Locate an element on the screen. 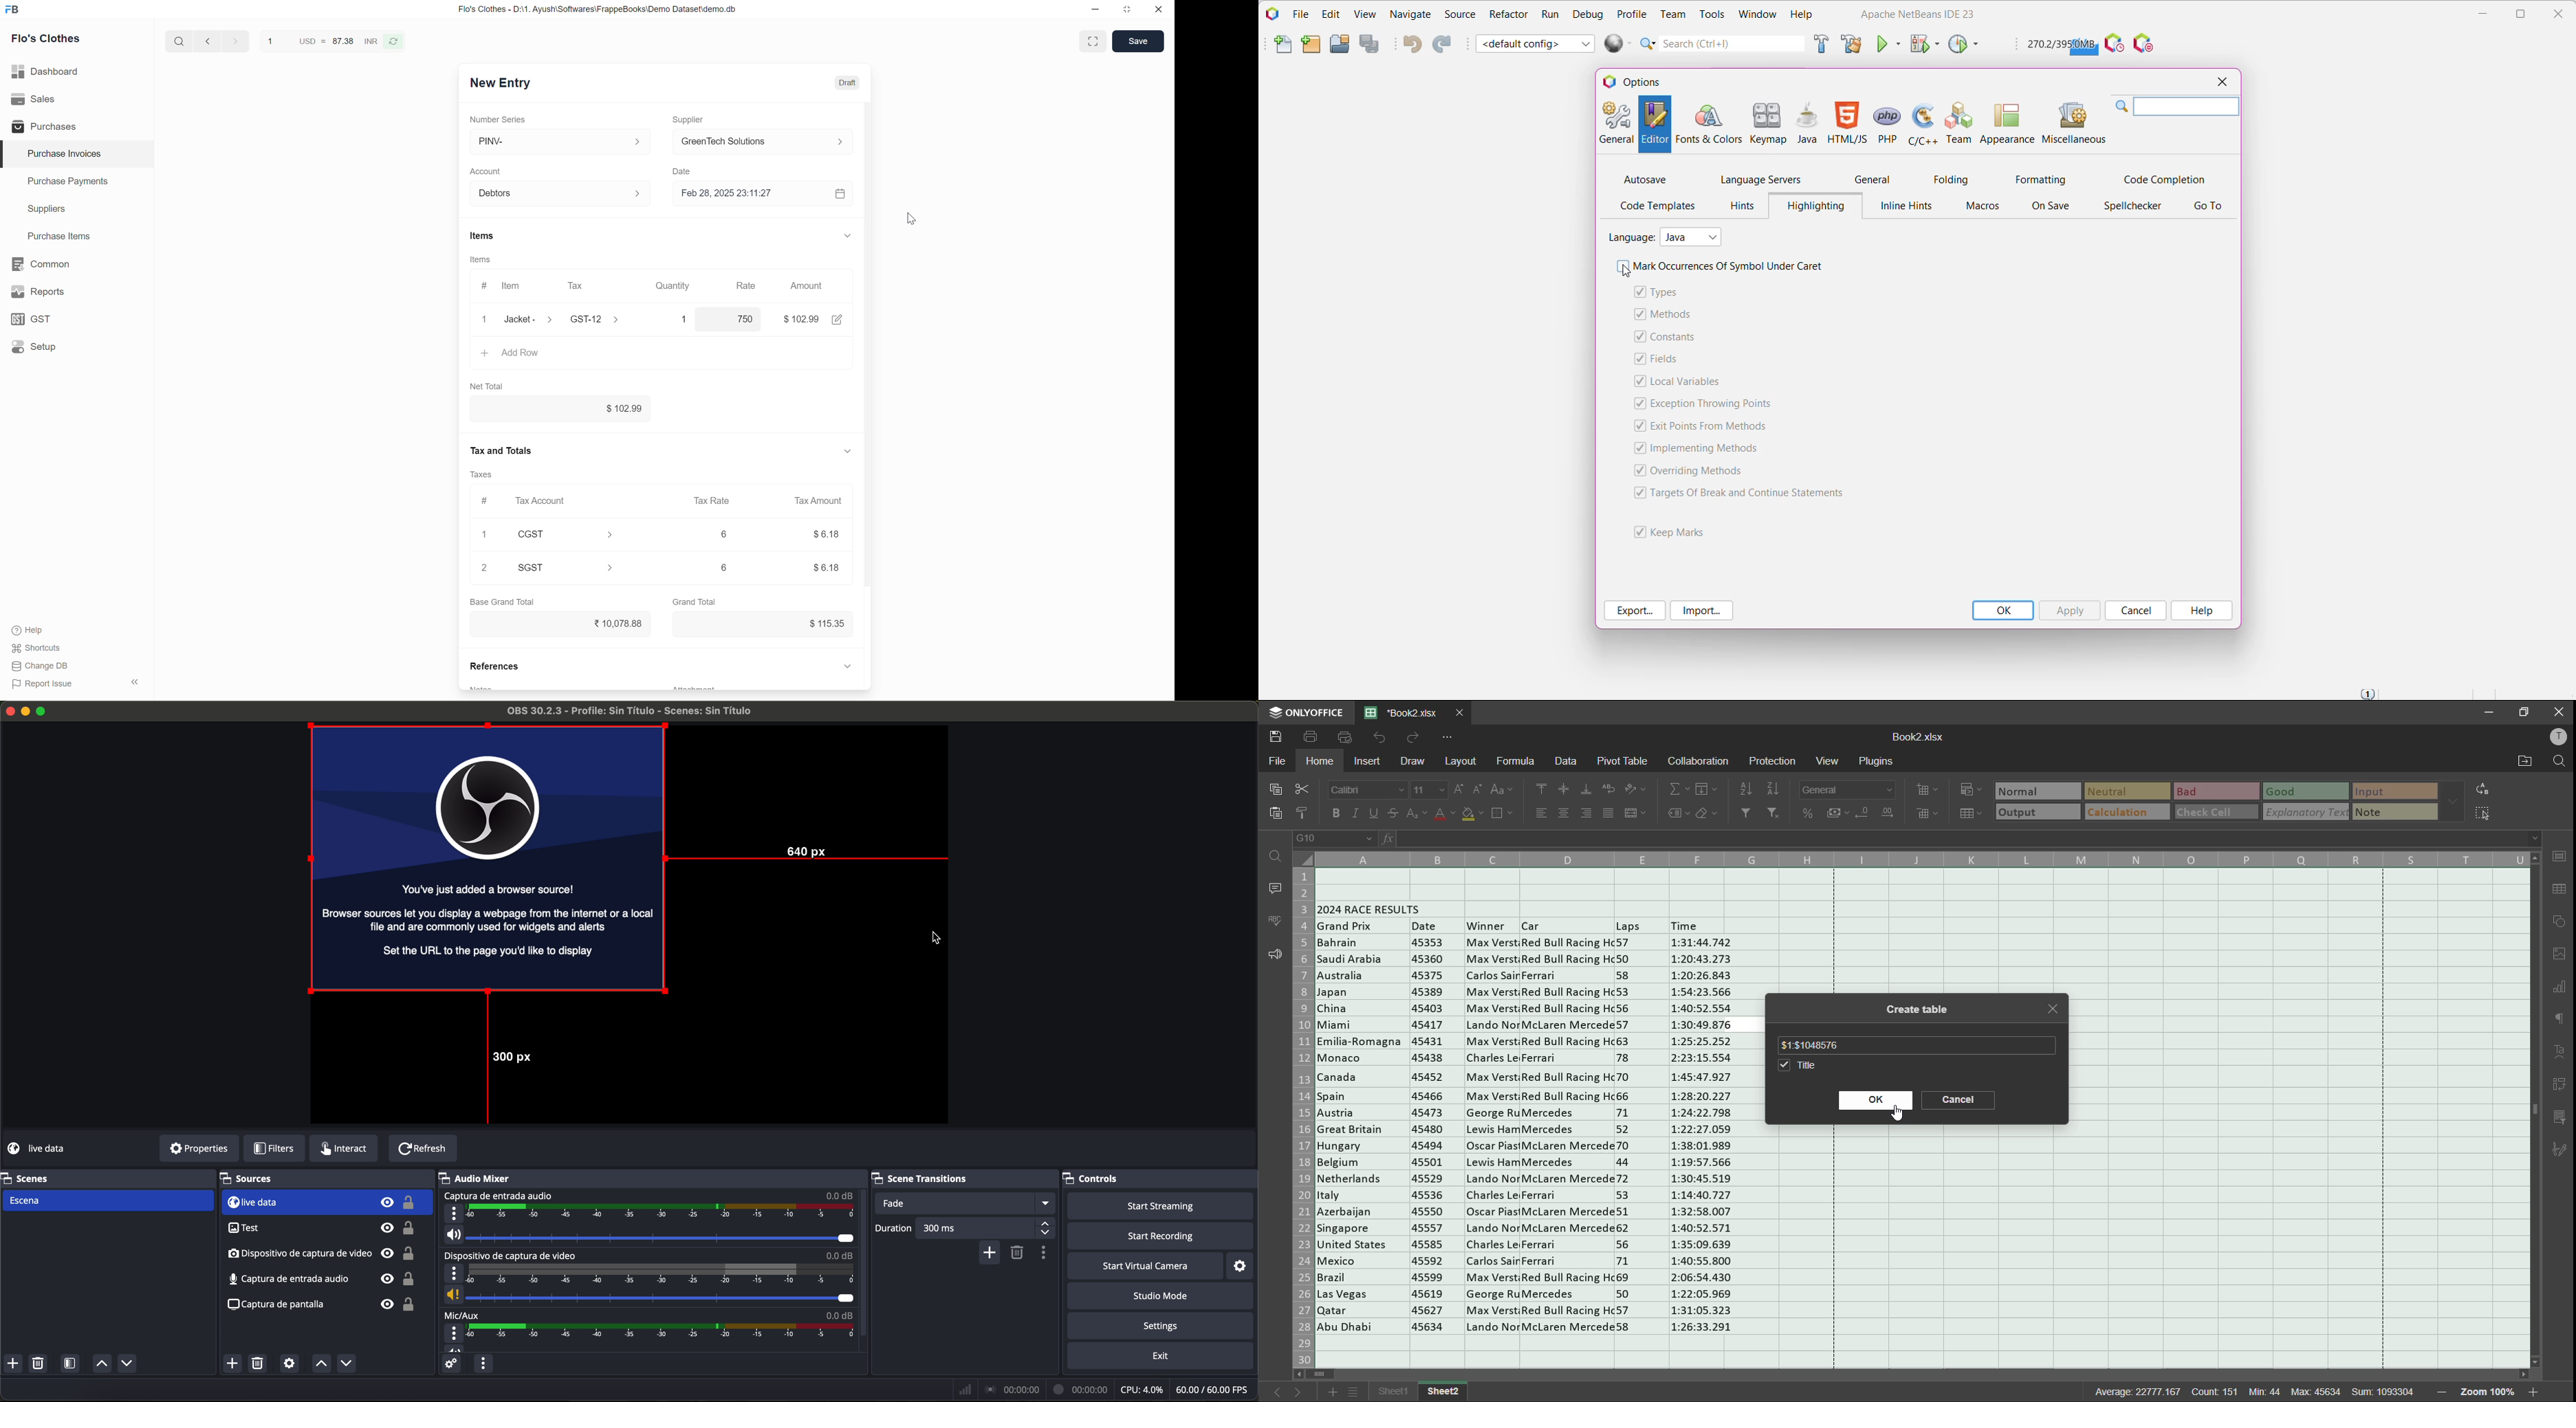 Image resolution: width=2576 pixels, height=1428 pixels. Previous is located at coordinates (207, 41).